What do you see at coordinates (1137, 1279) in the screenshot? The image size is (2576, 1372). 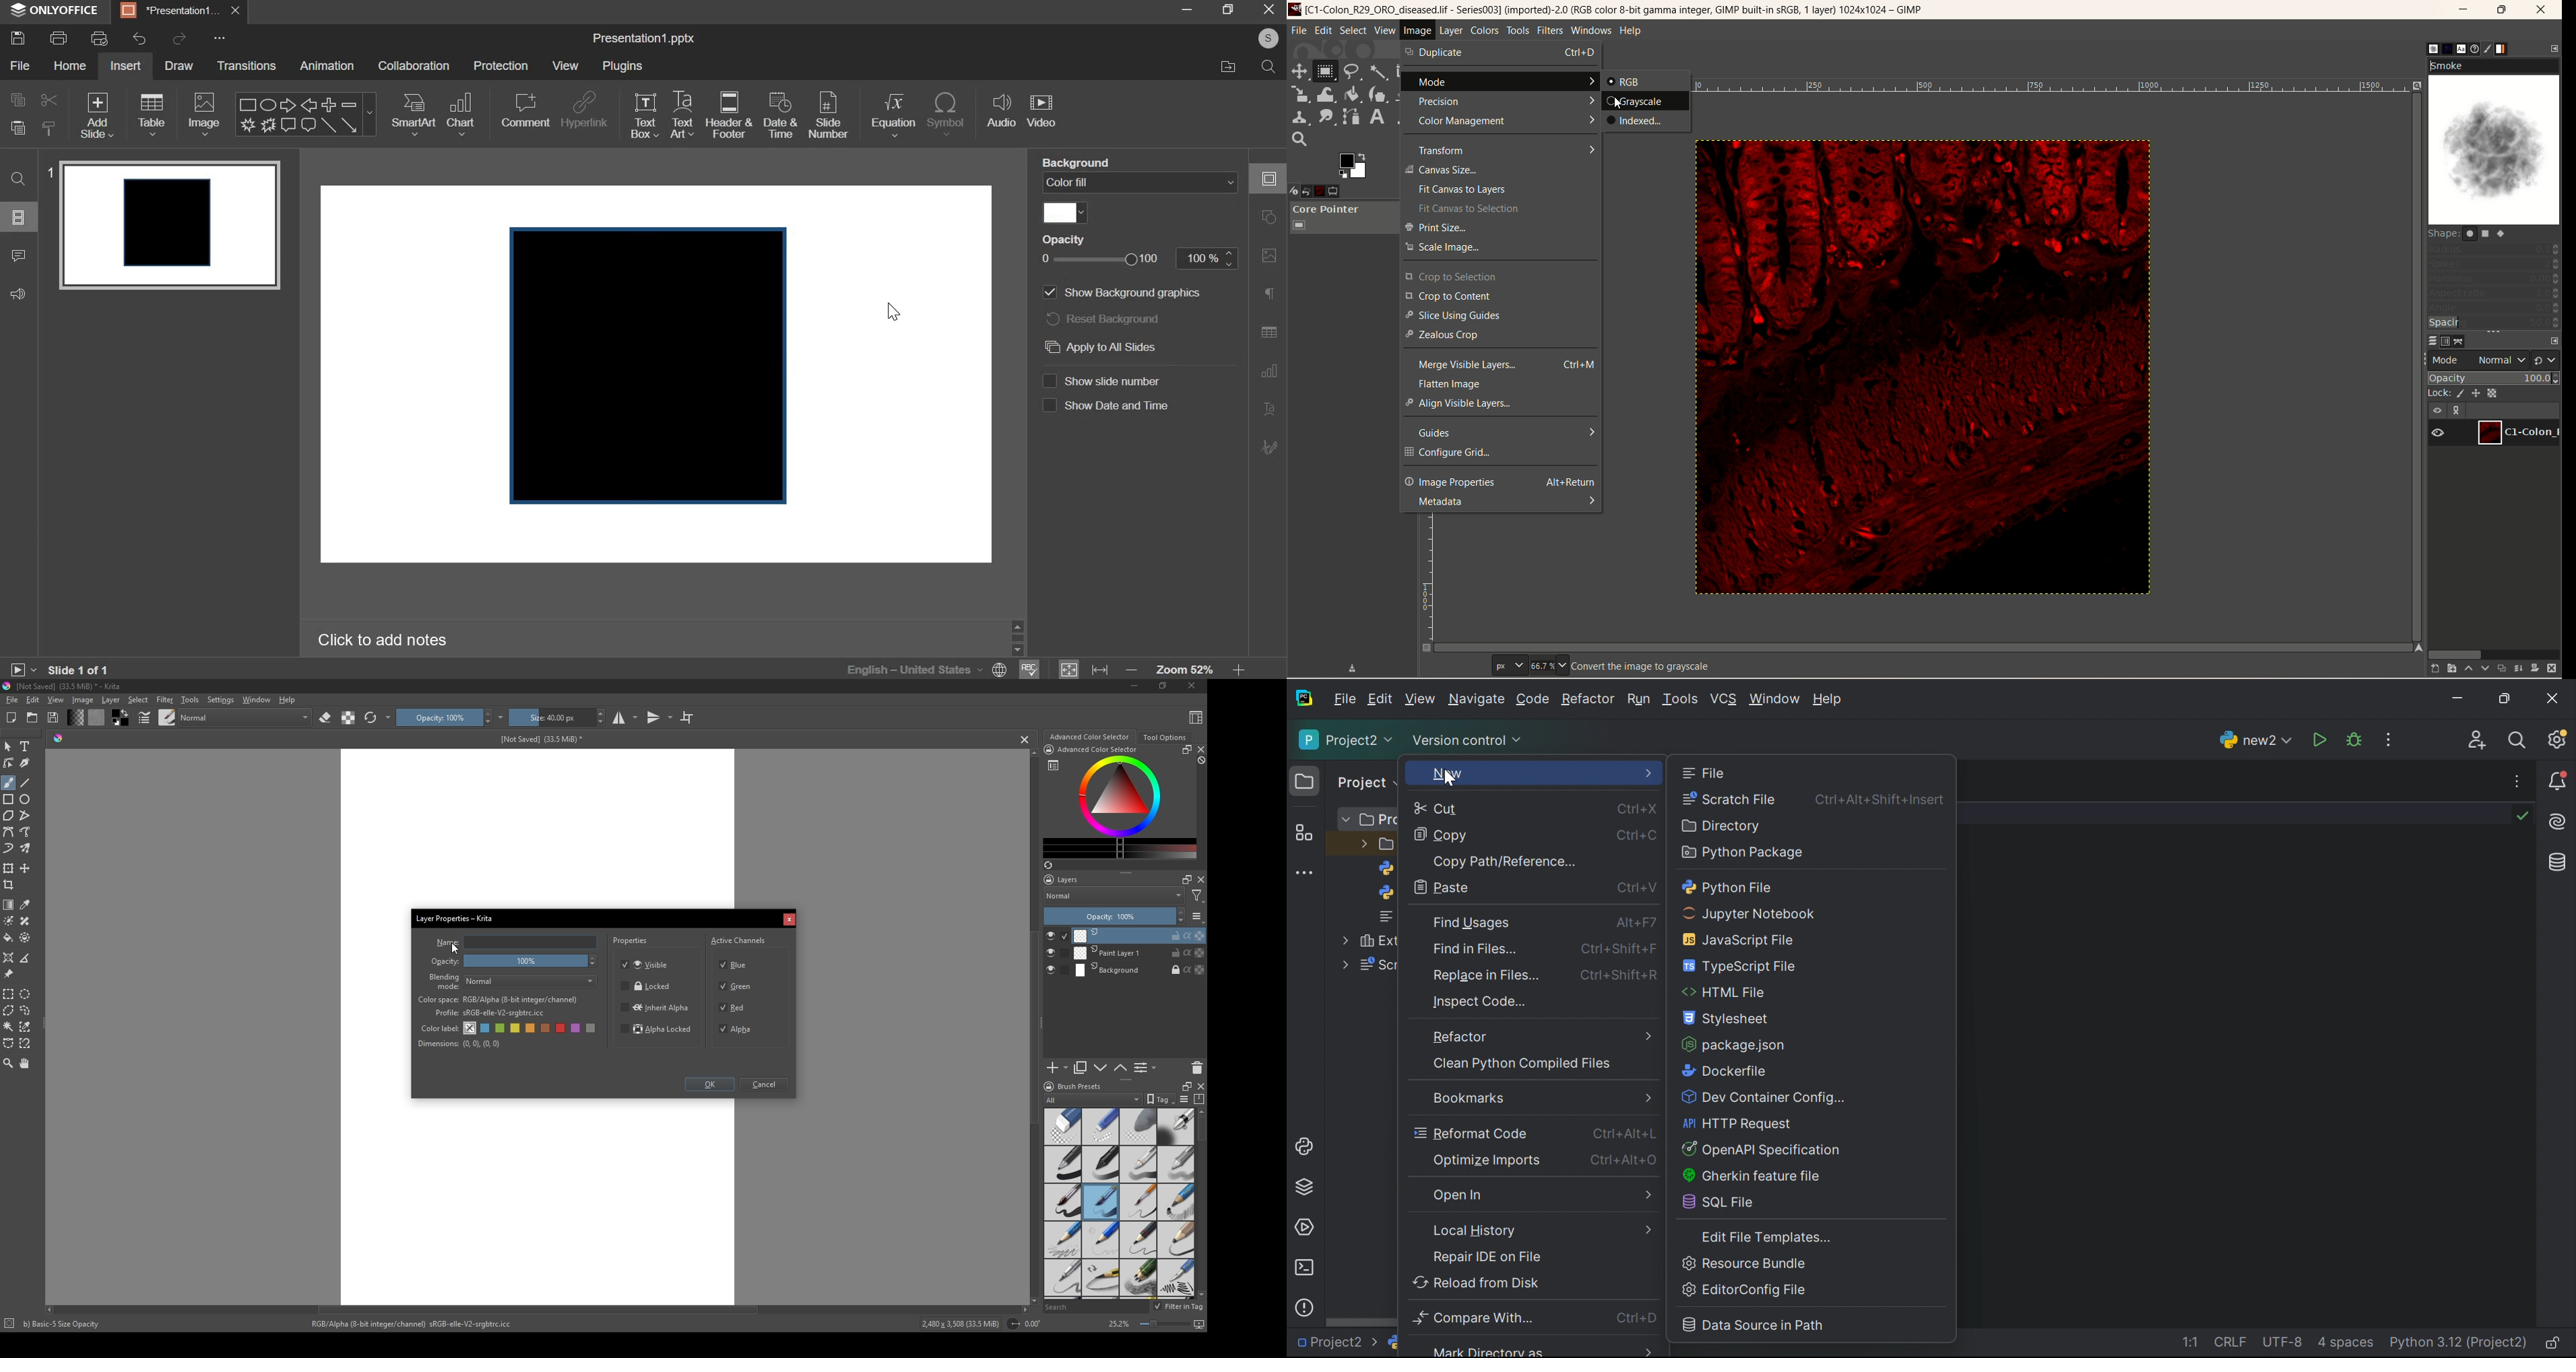 I see `pencils` at bounding box center [1137, 1279].